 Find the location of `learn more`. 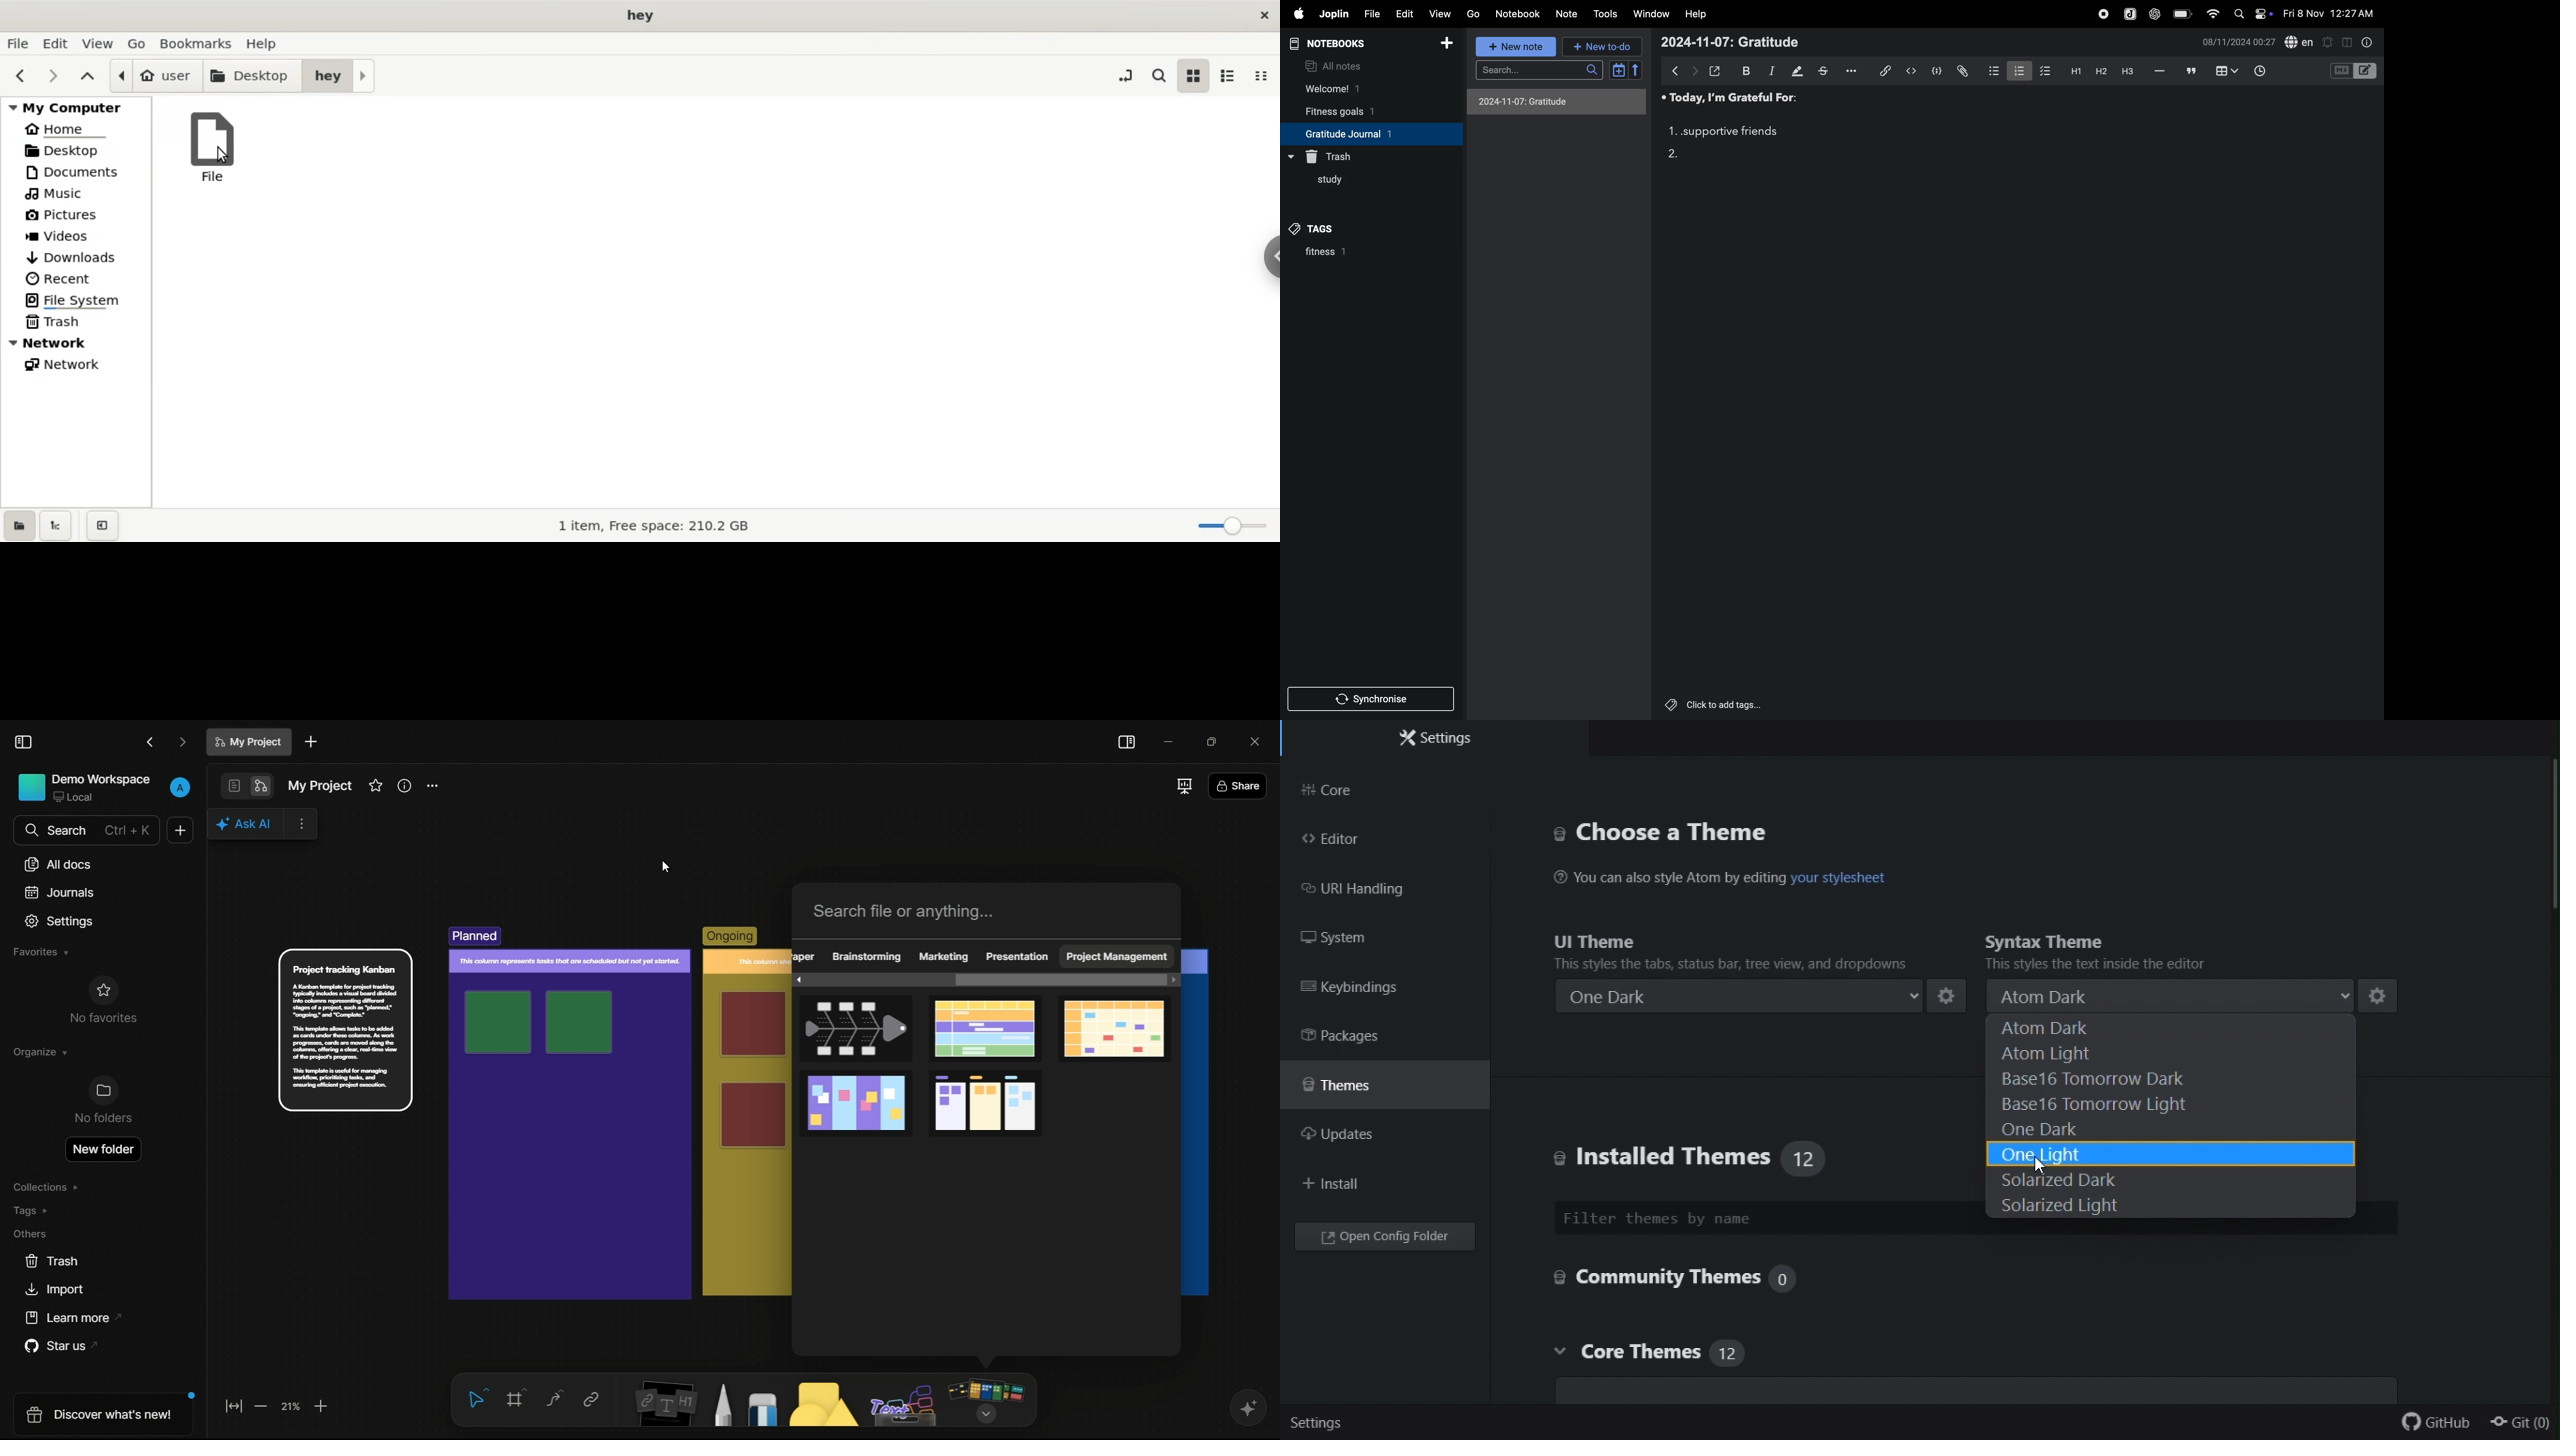

learn more is located at coordinates (76, 1318).